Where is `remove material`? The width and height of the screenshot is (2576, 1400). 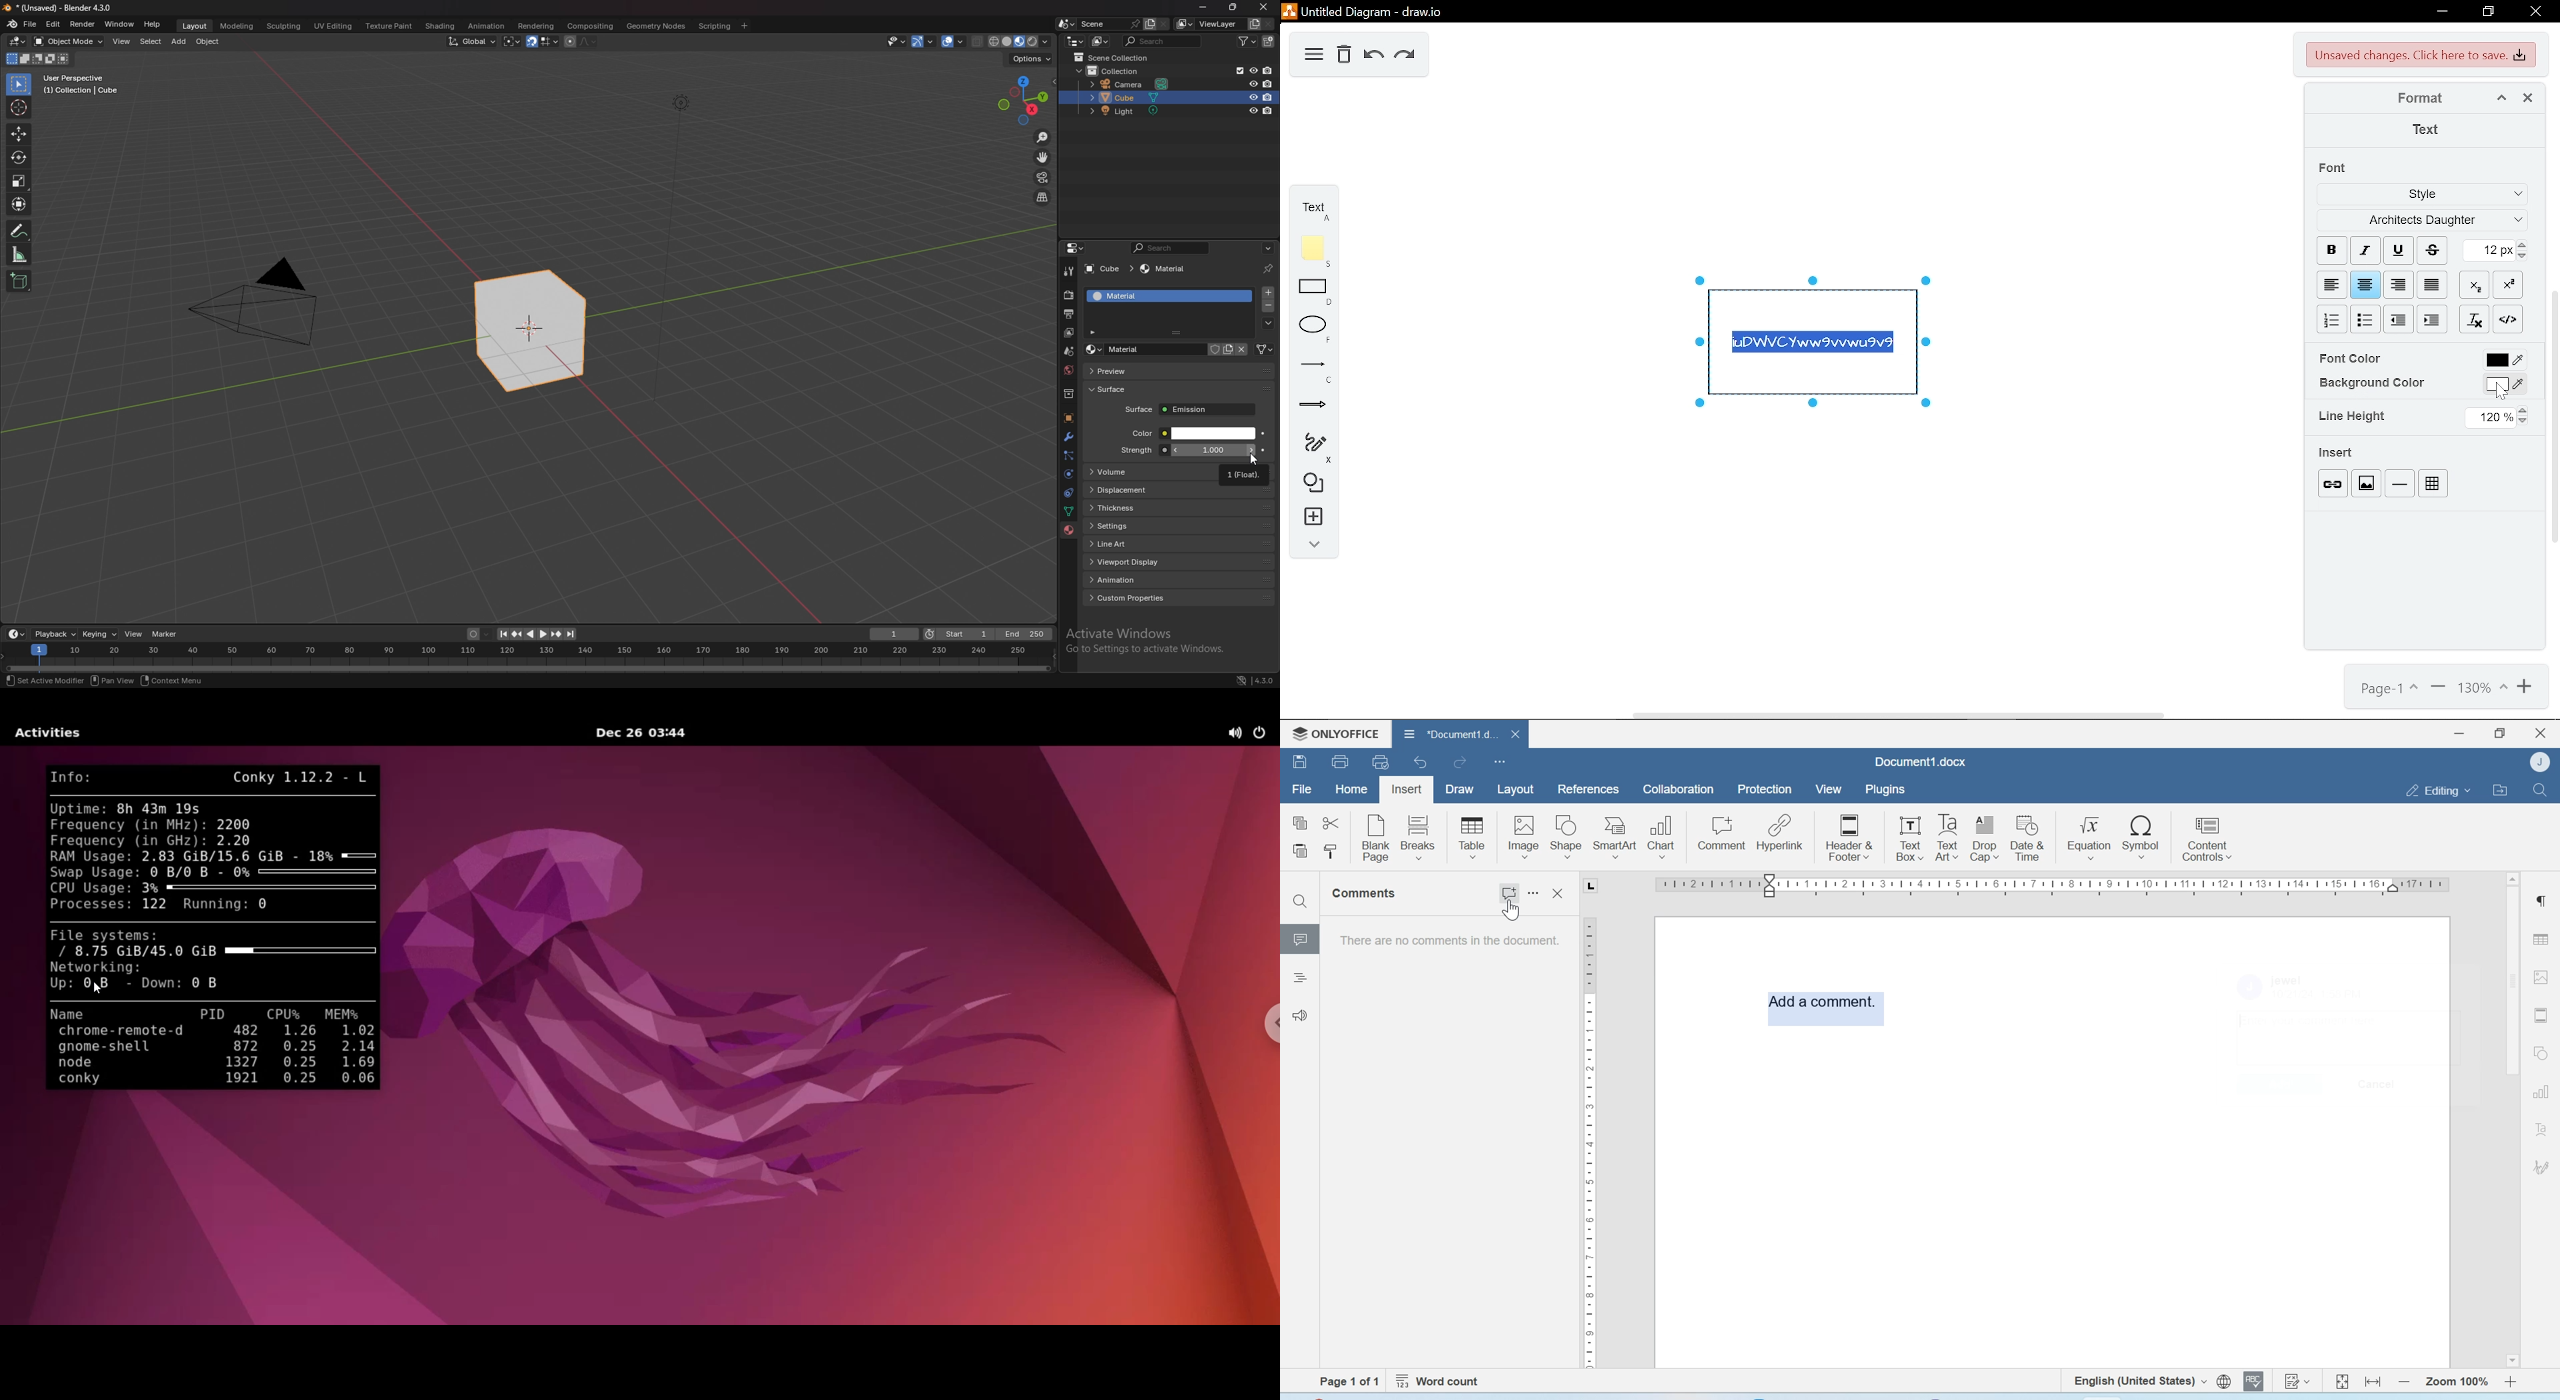
remove material is located at coordinates (1269, 307).